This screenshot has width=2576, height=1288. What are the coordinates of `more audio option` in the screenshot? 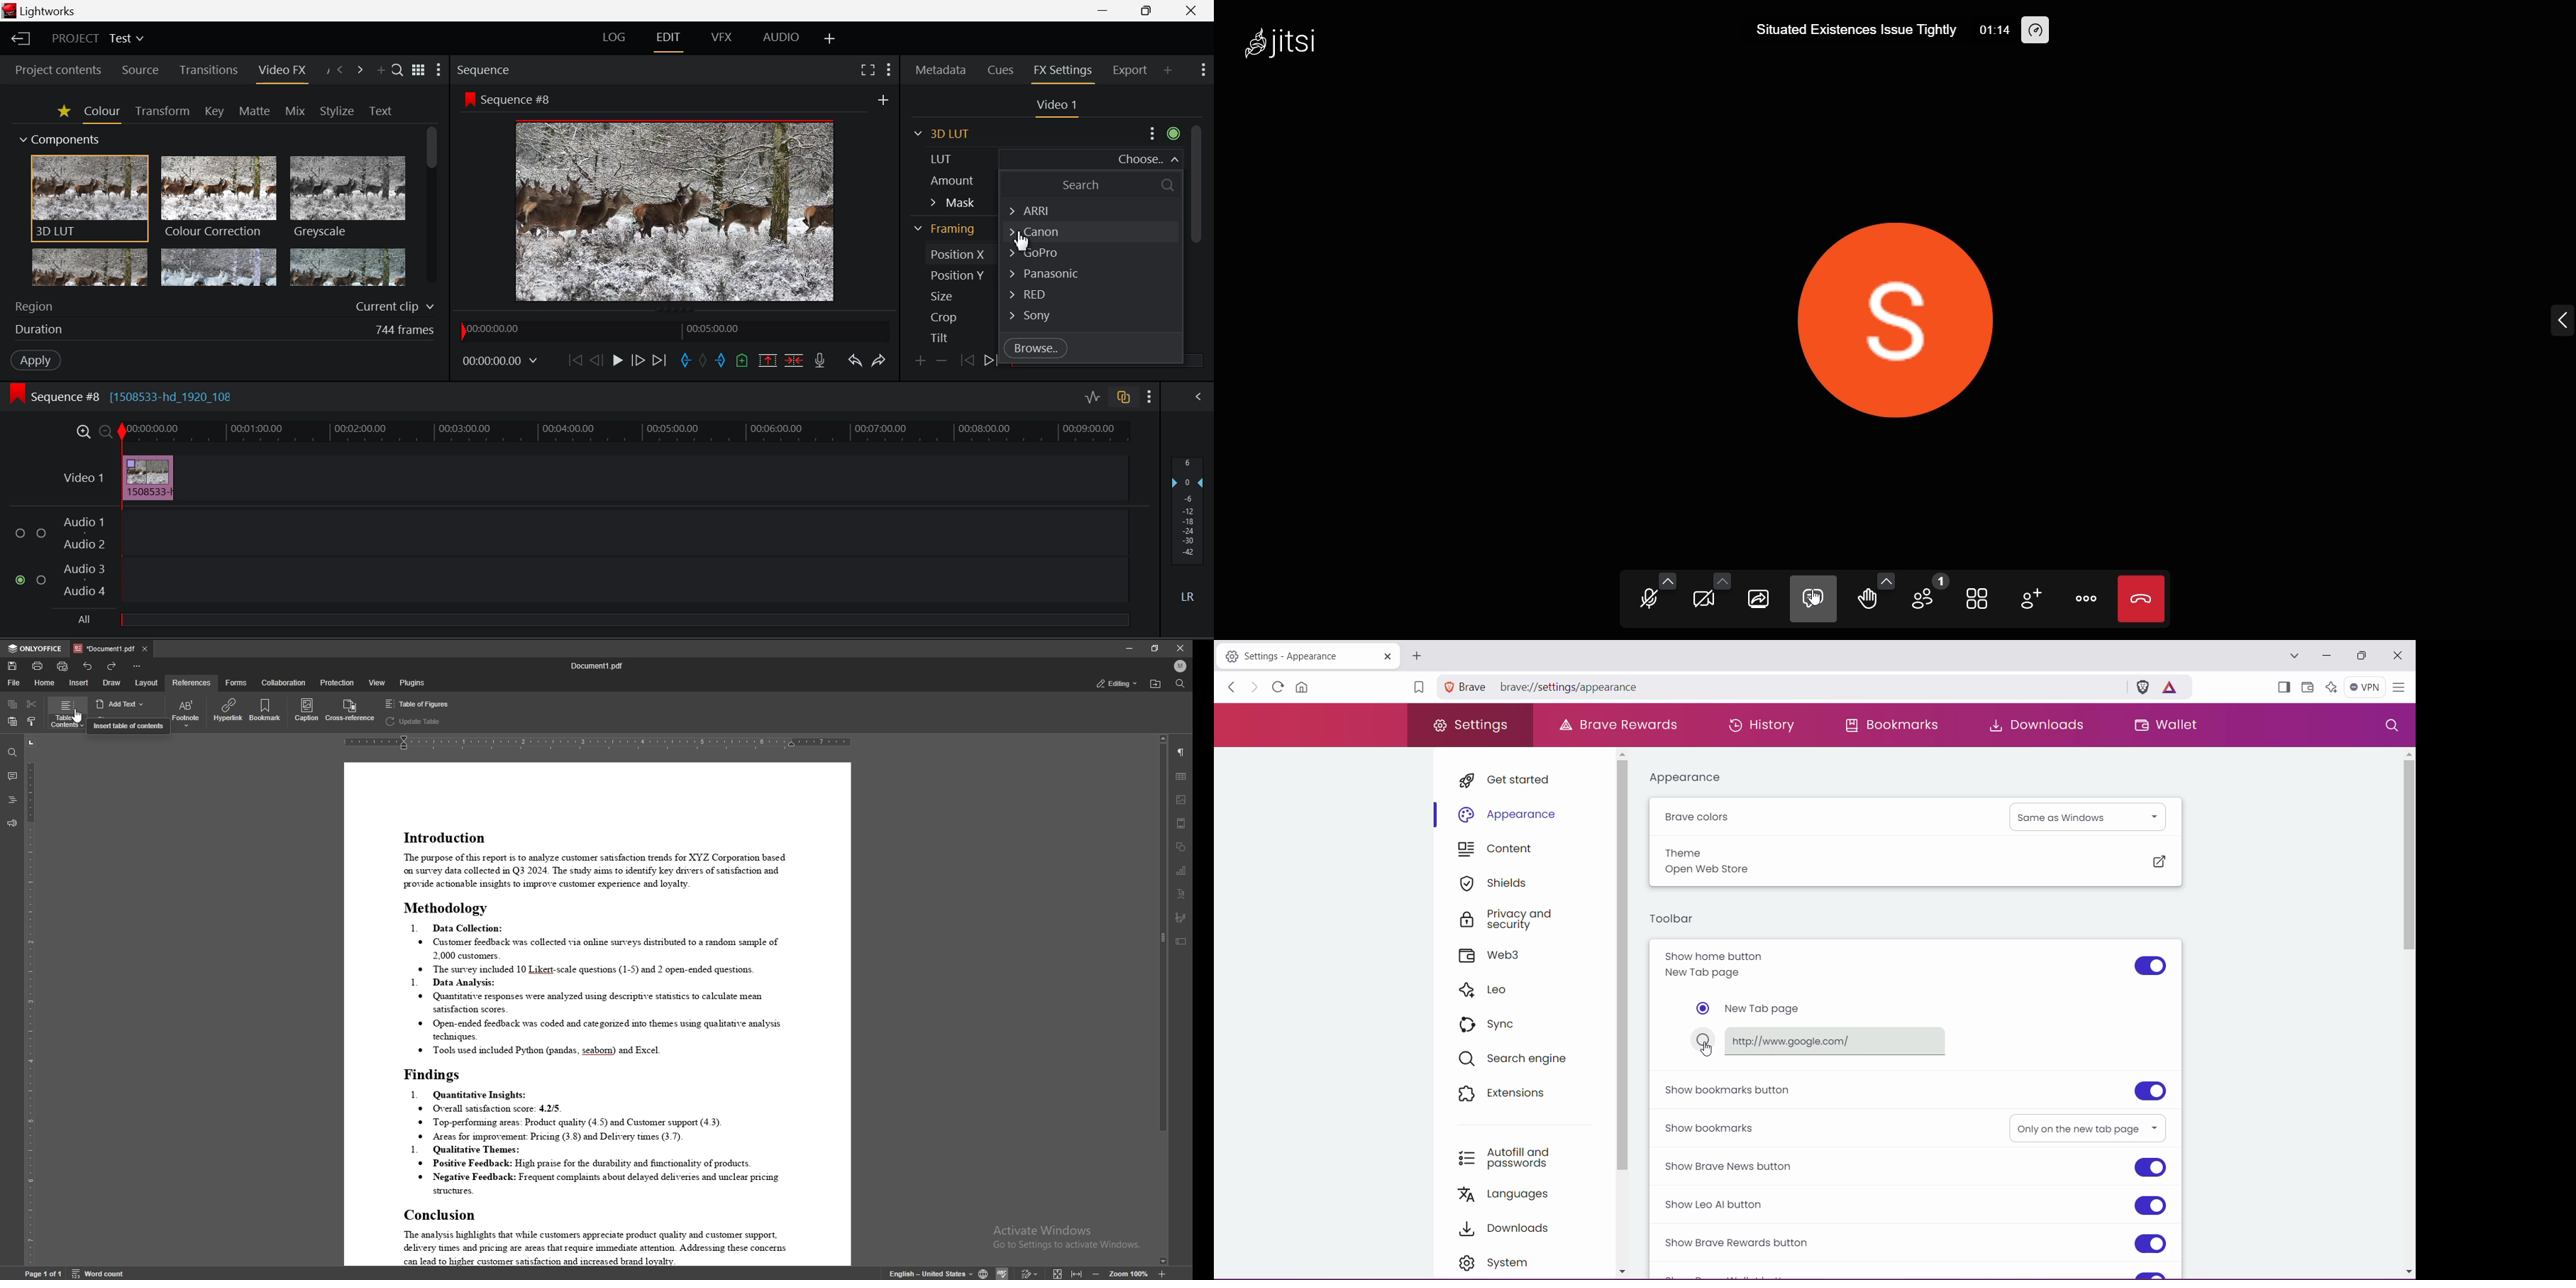 It's located at (1666, 580).